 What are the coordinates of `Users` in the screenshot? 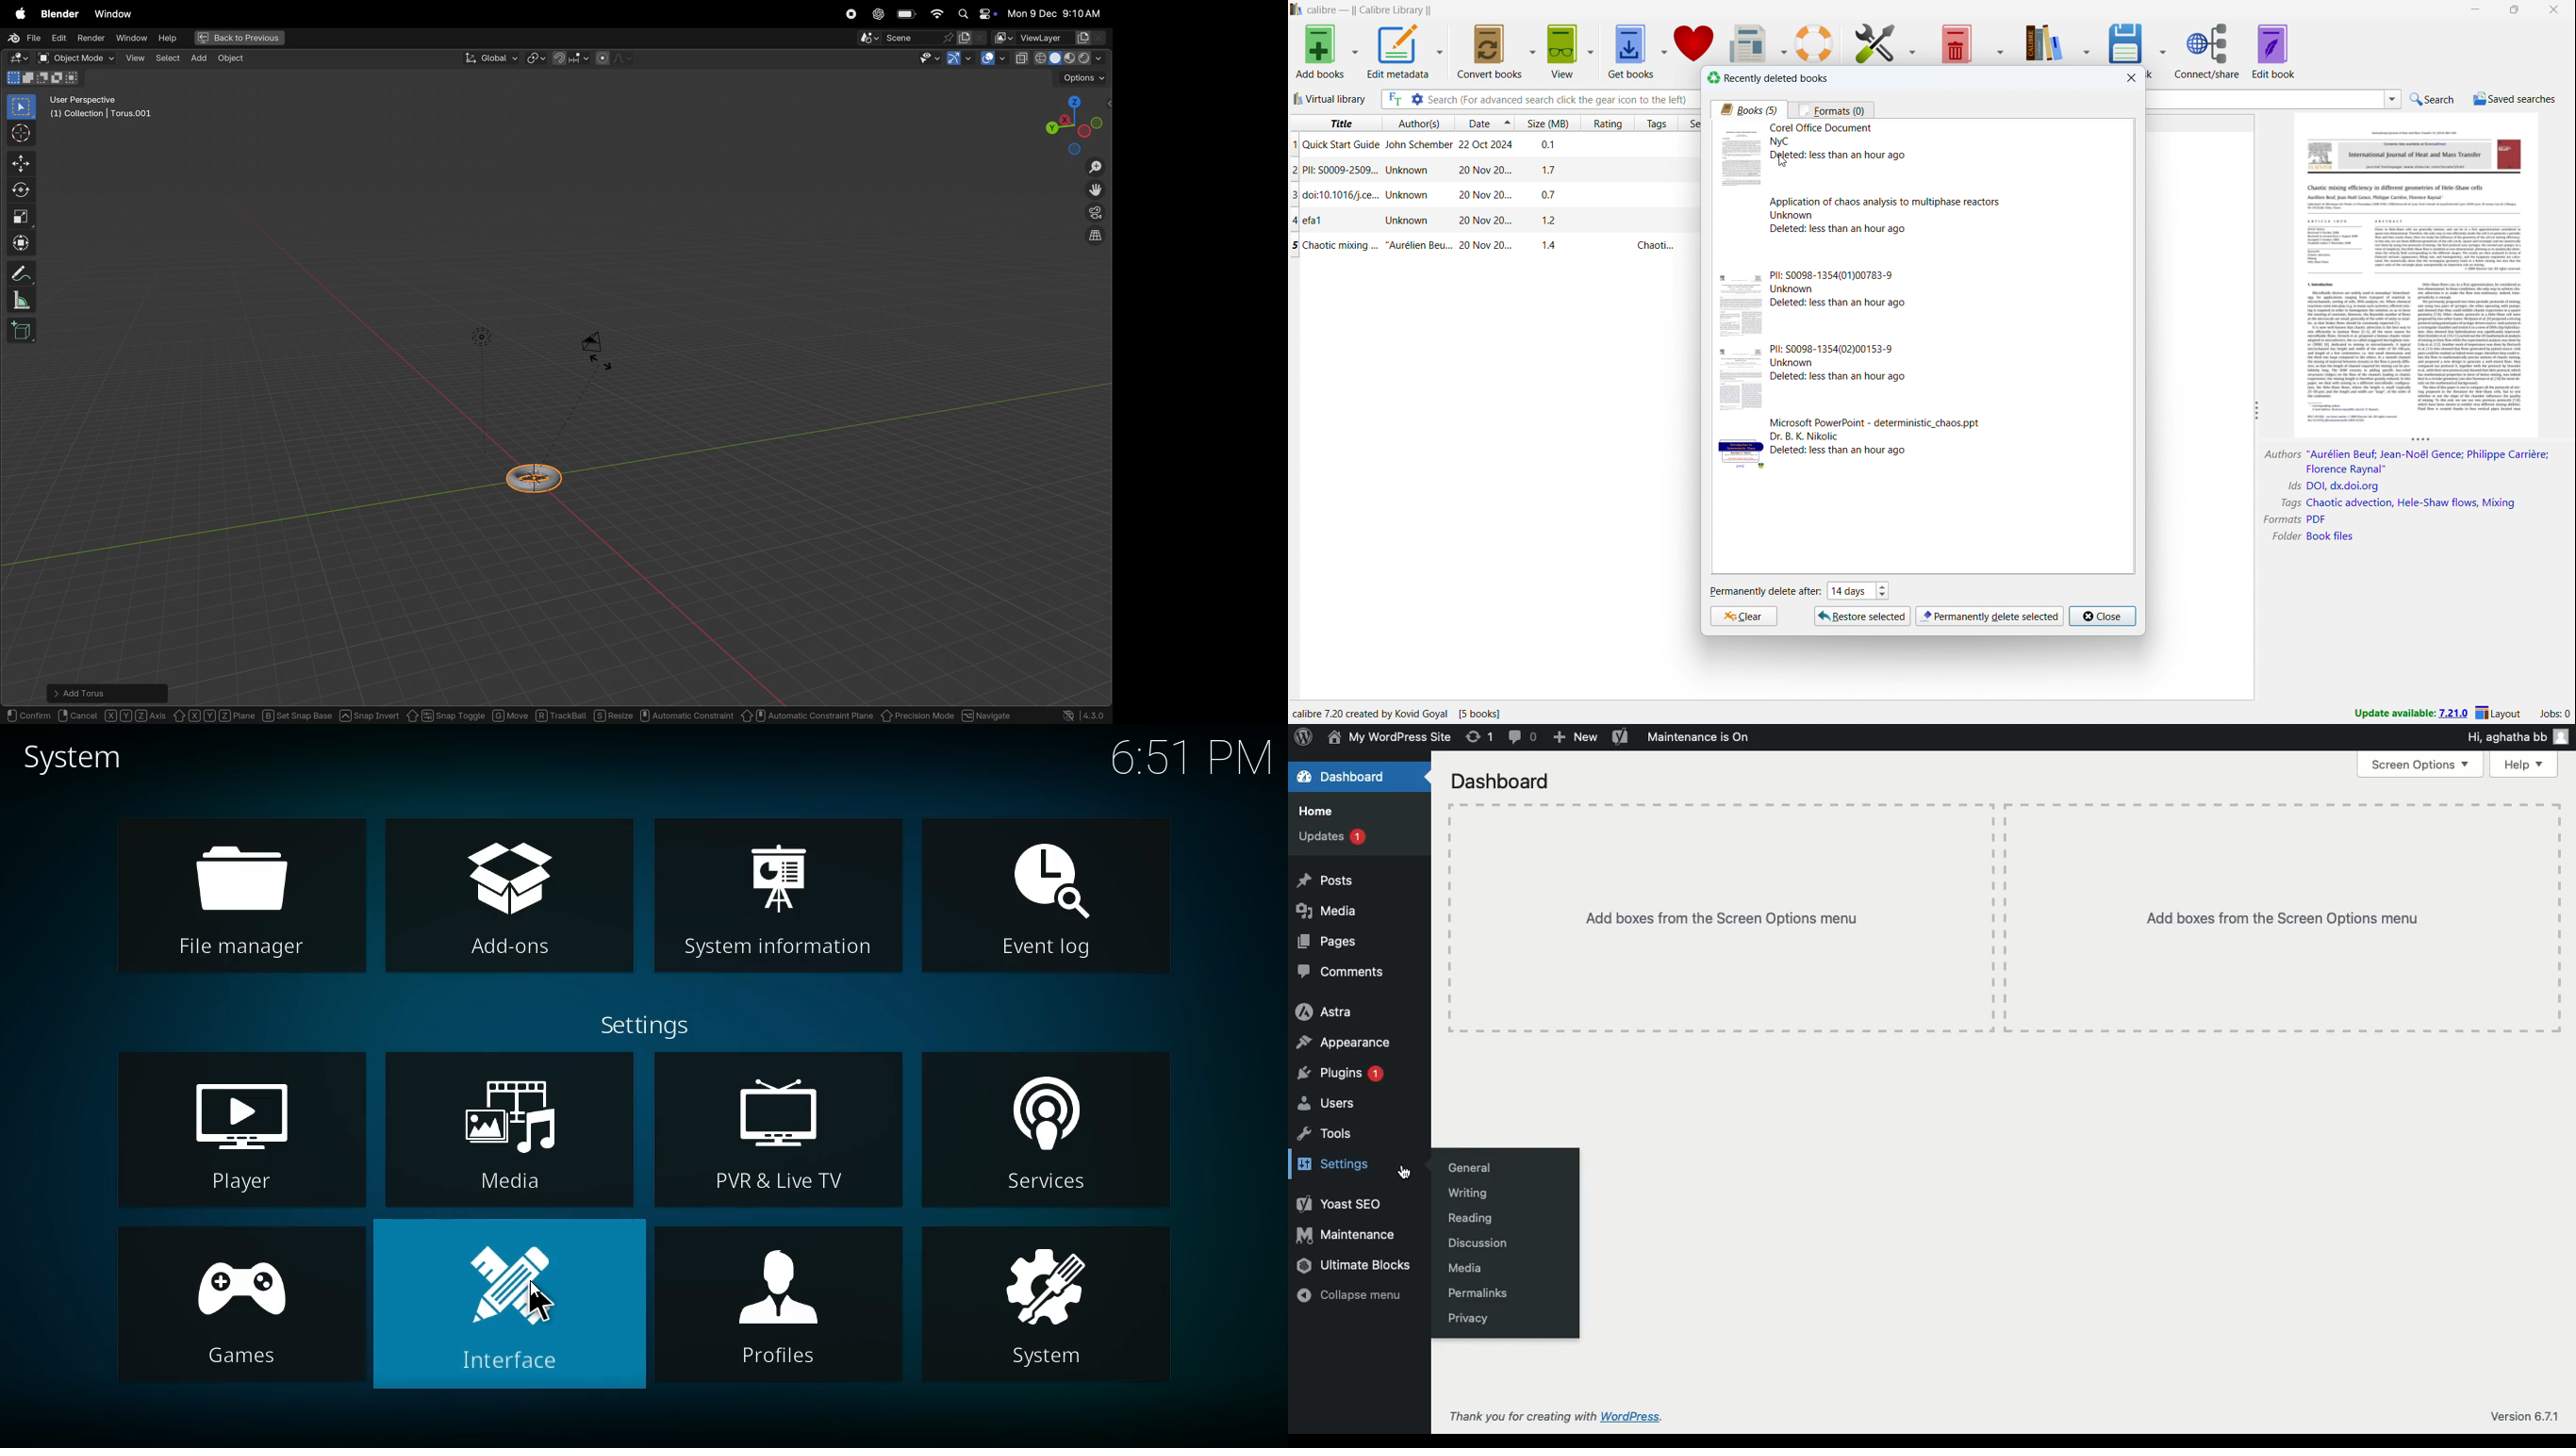 It's located at (1329, 1102).